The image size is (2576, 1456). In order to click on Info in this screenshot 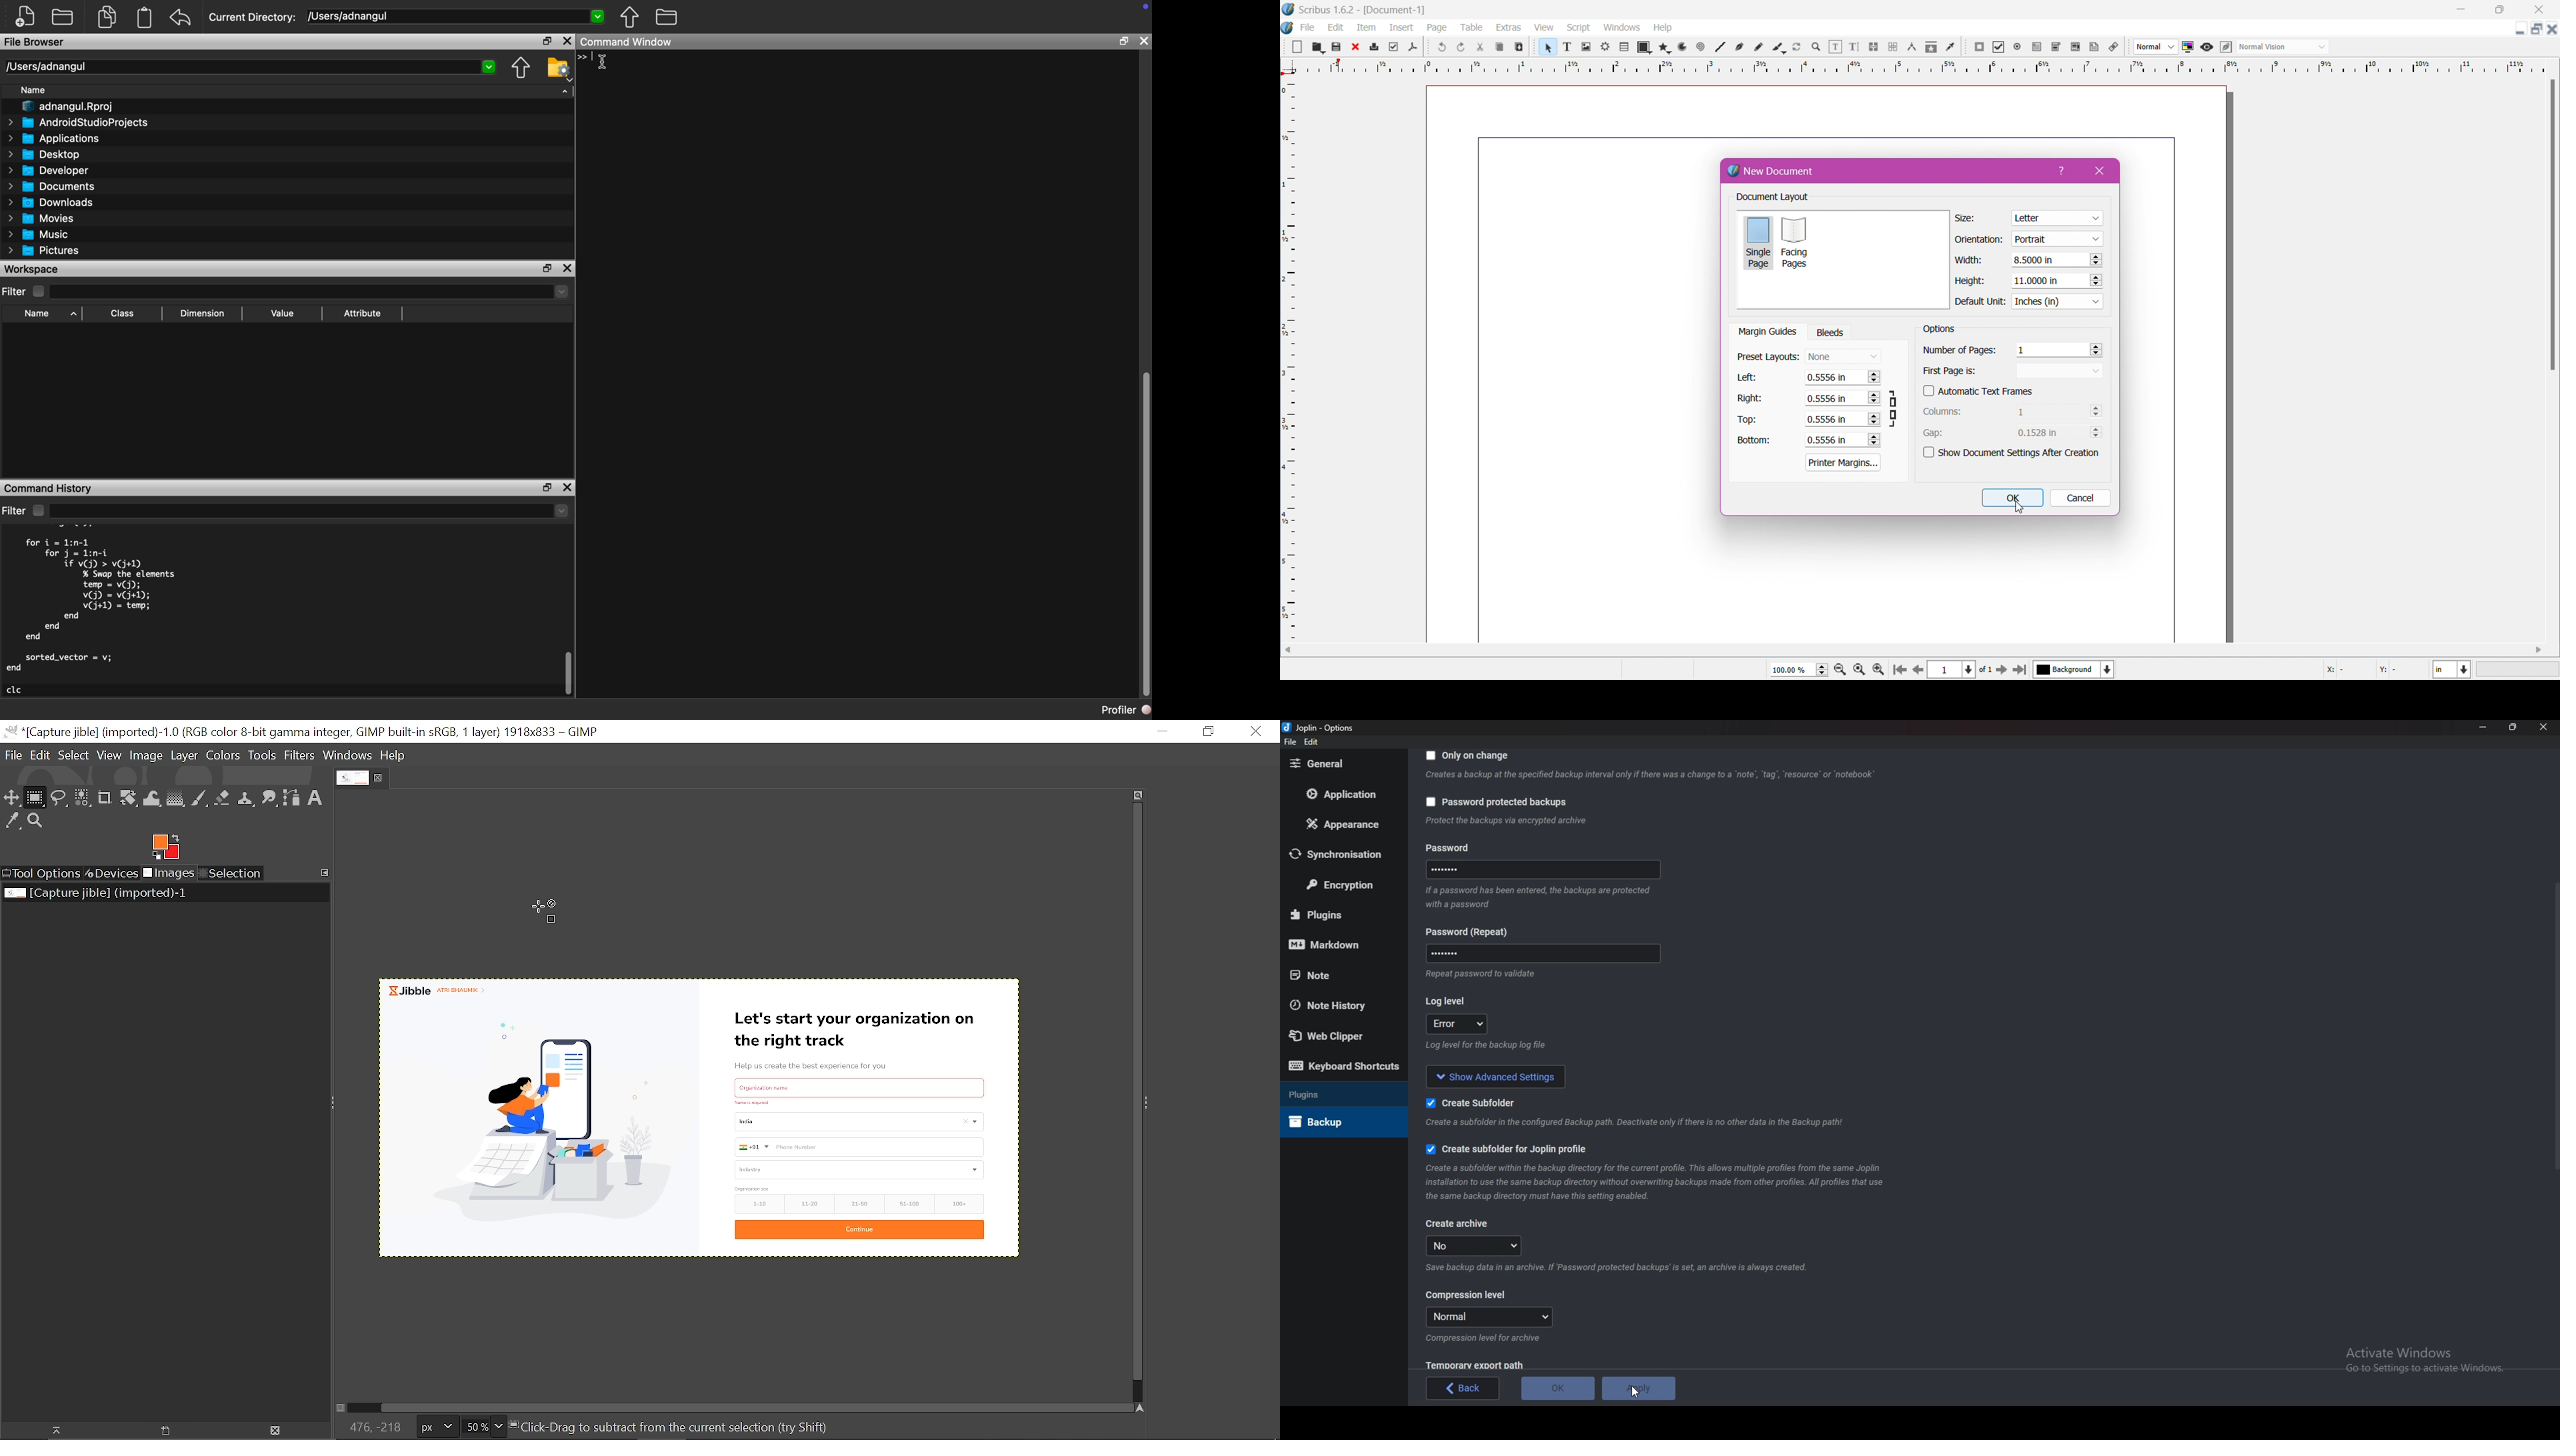, I will do `click(1543, 897)`.